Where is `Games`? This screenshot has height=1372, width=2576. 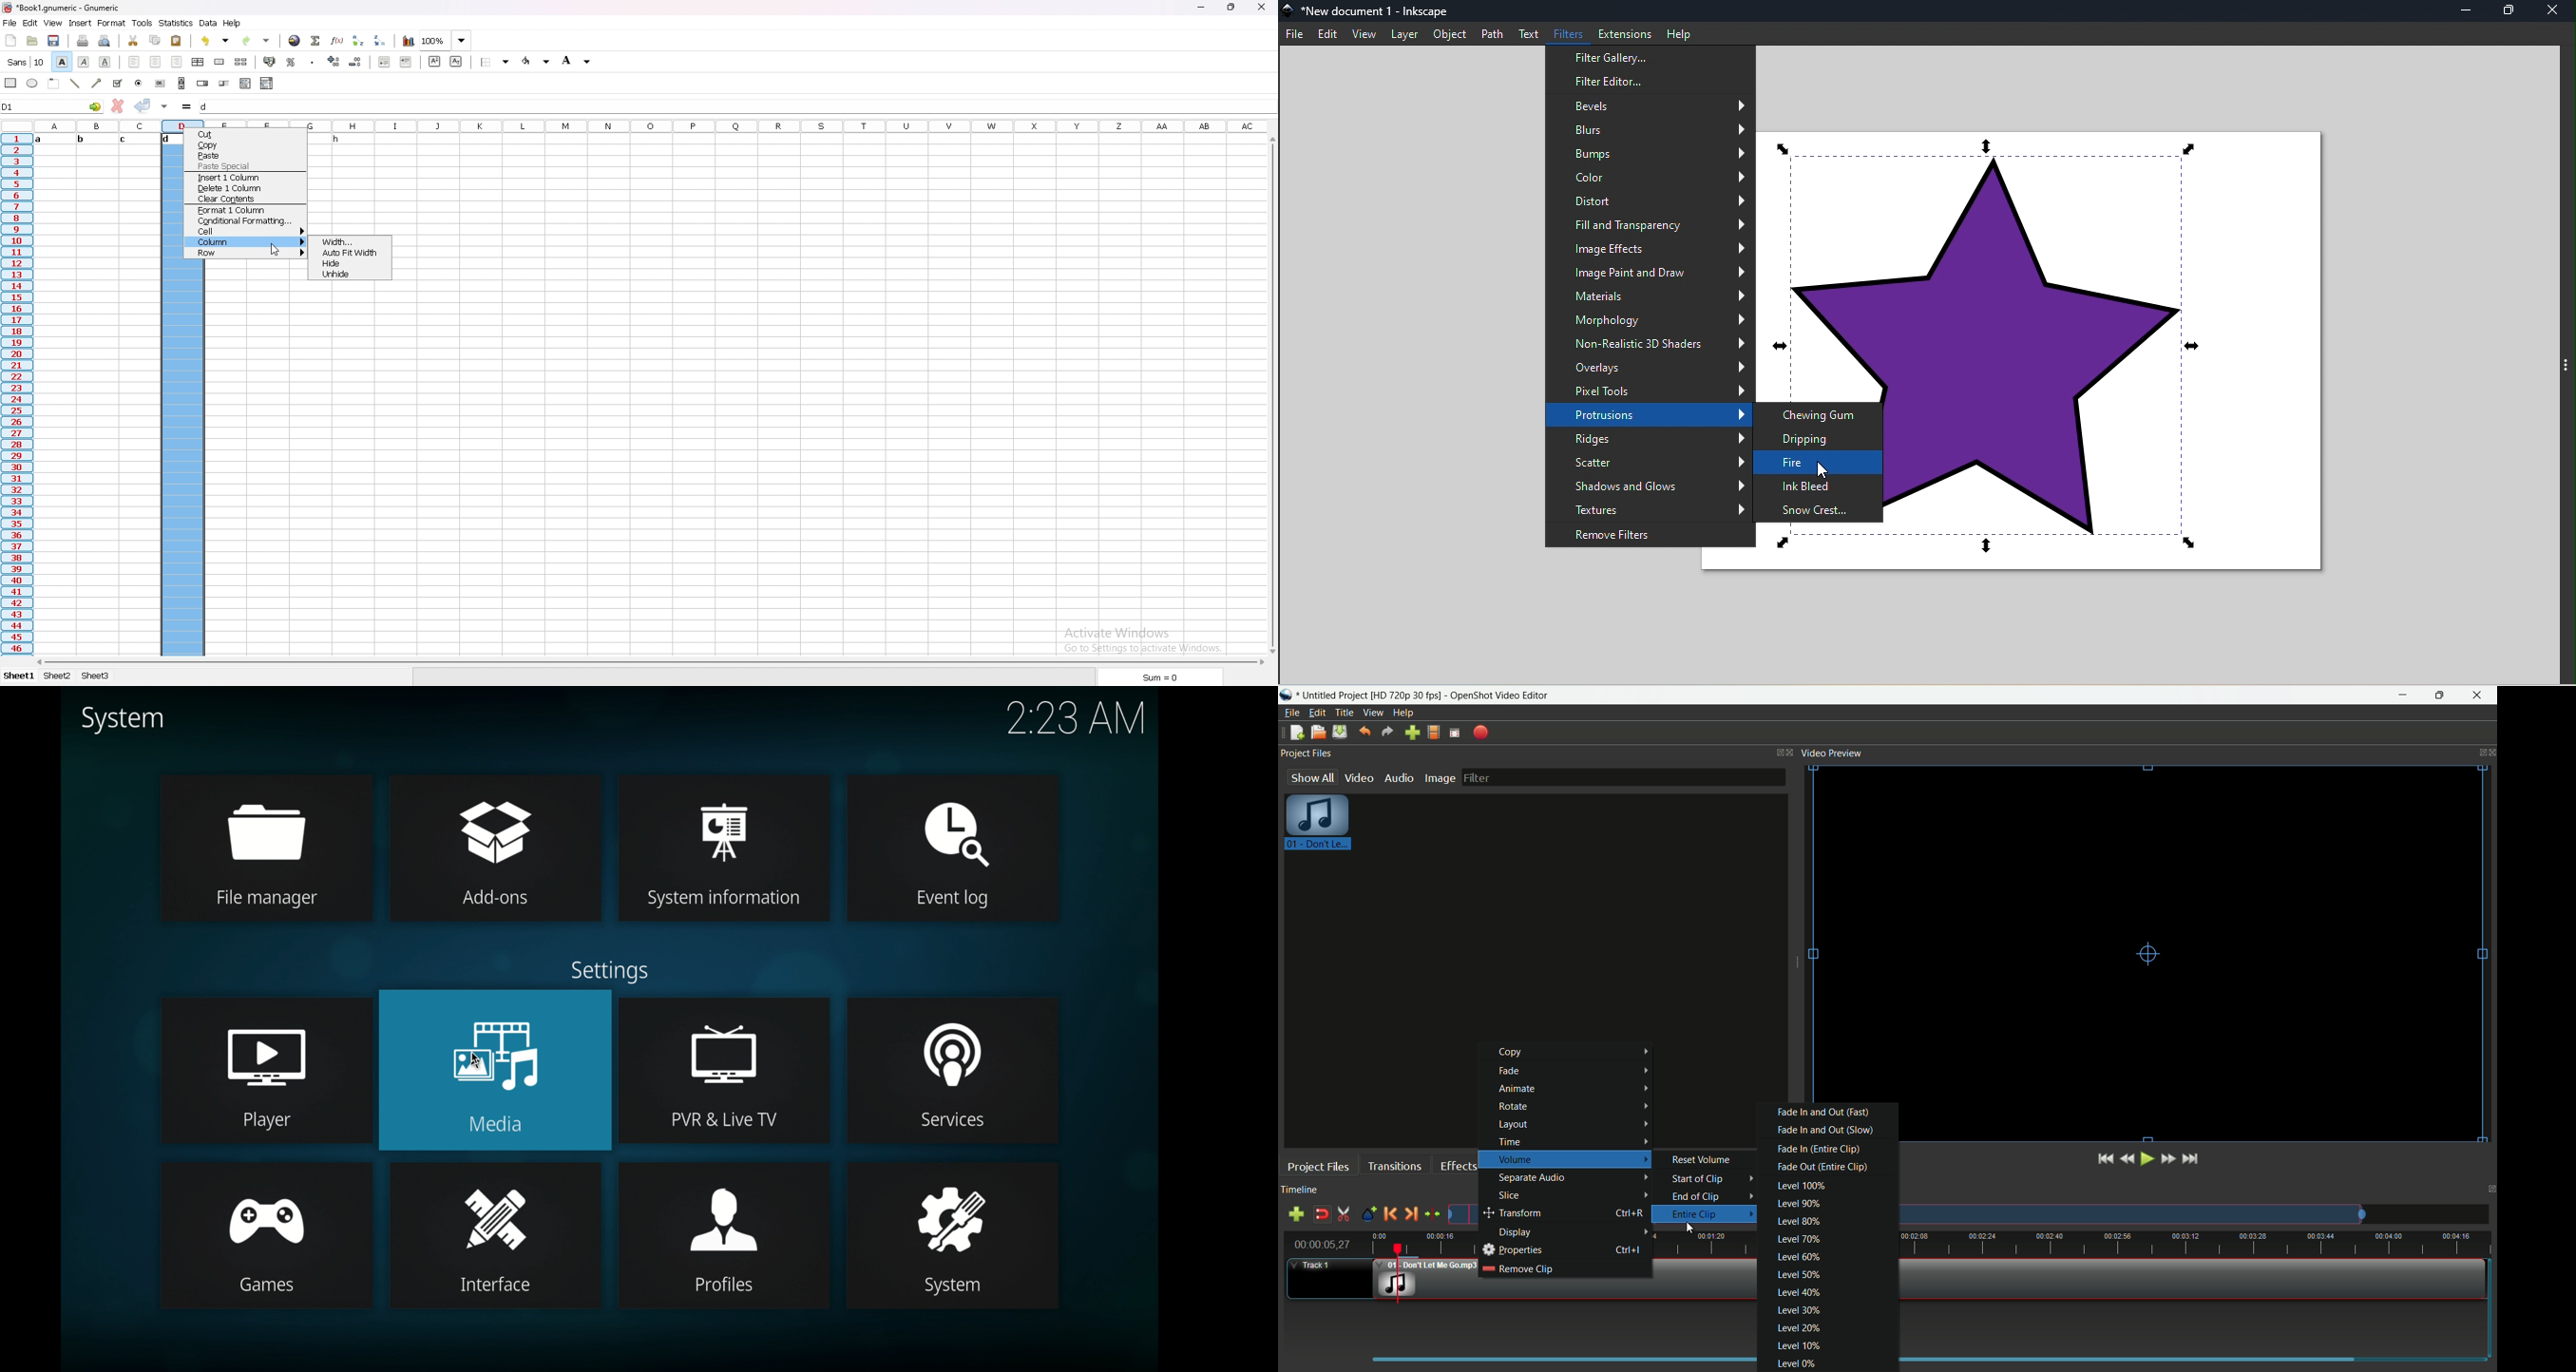
Games is located at coordinates (269, 1287).